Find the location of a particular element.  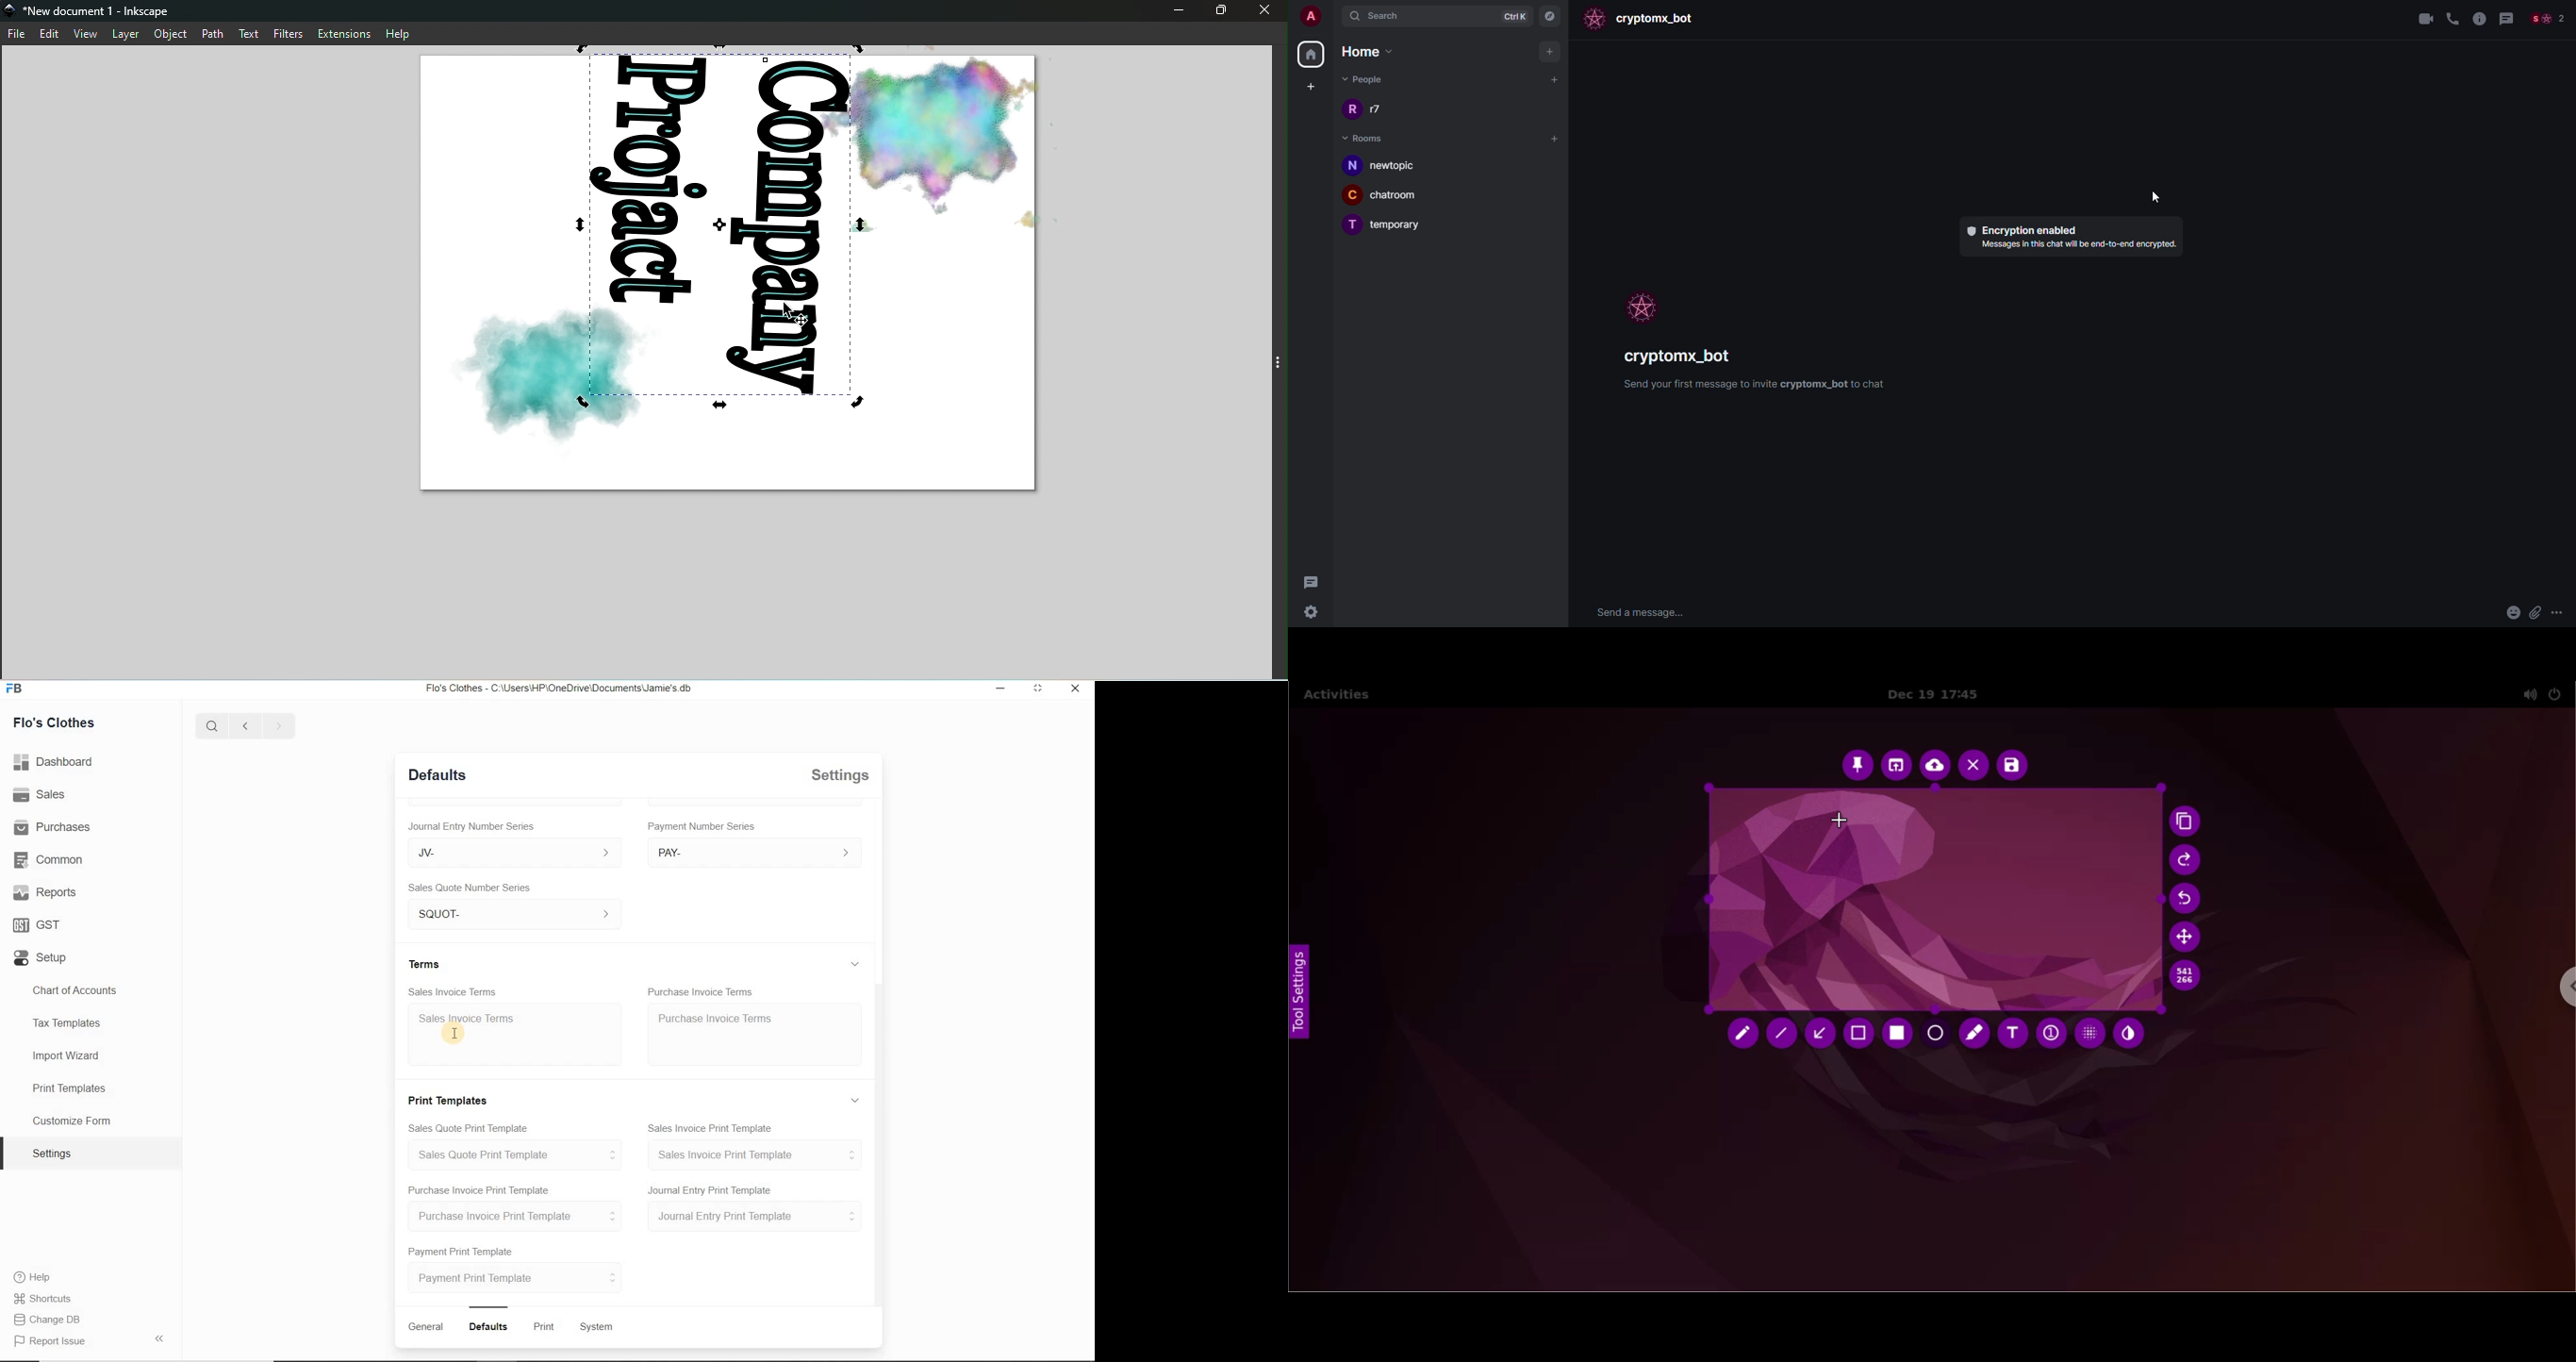

Shortcuts is located at coordinates (43, 1299).